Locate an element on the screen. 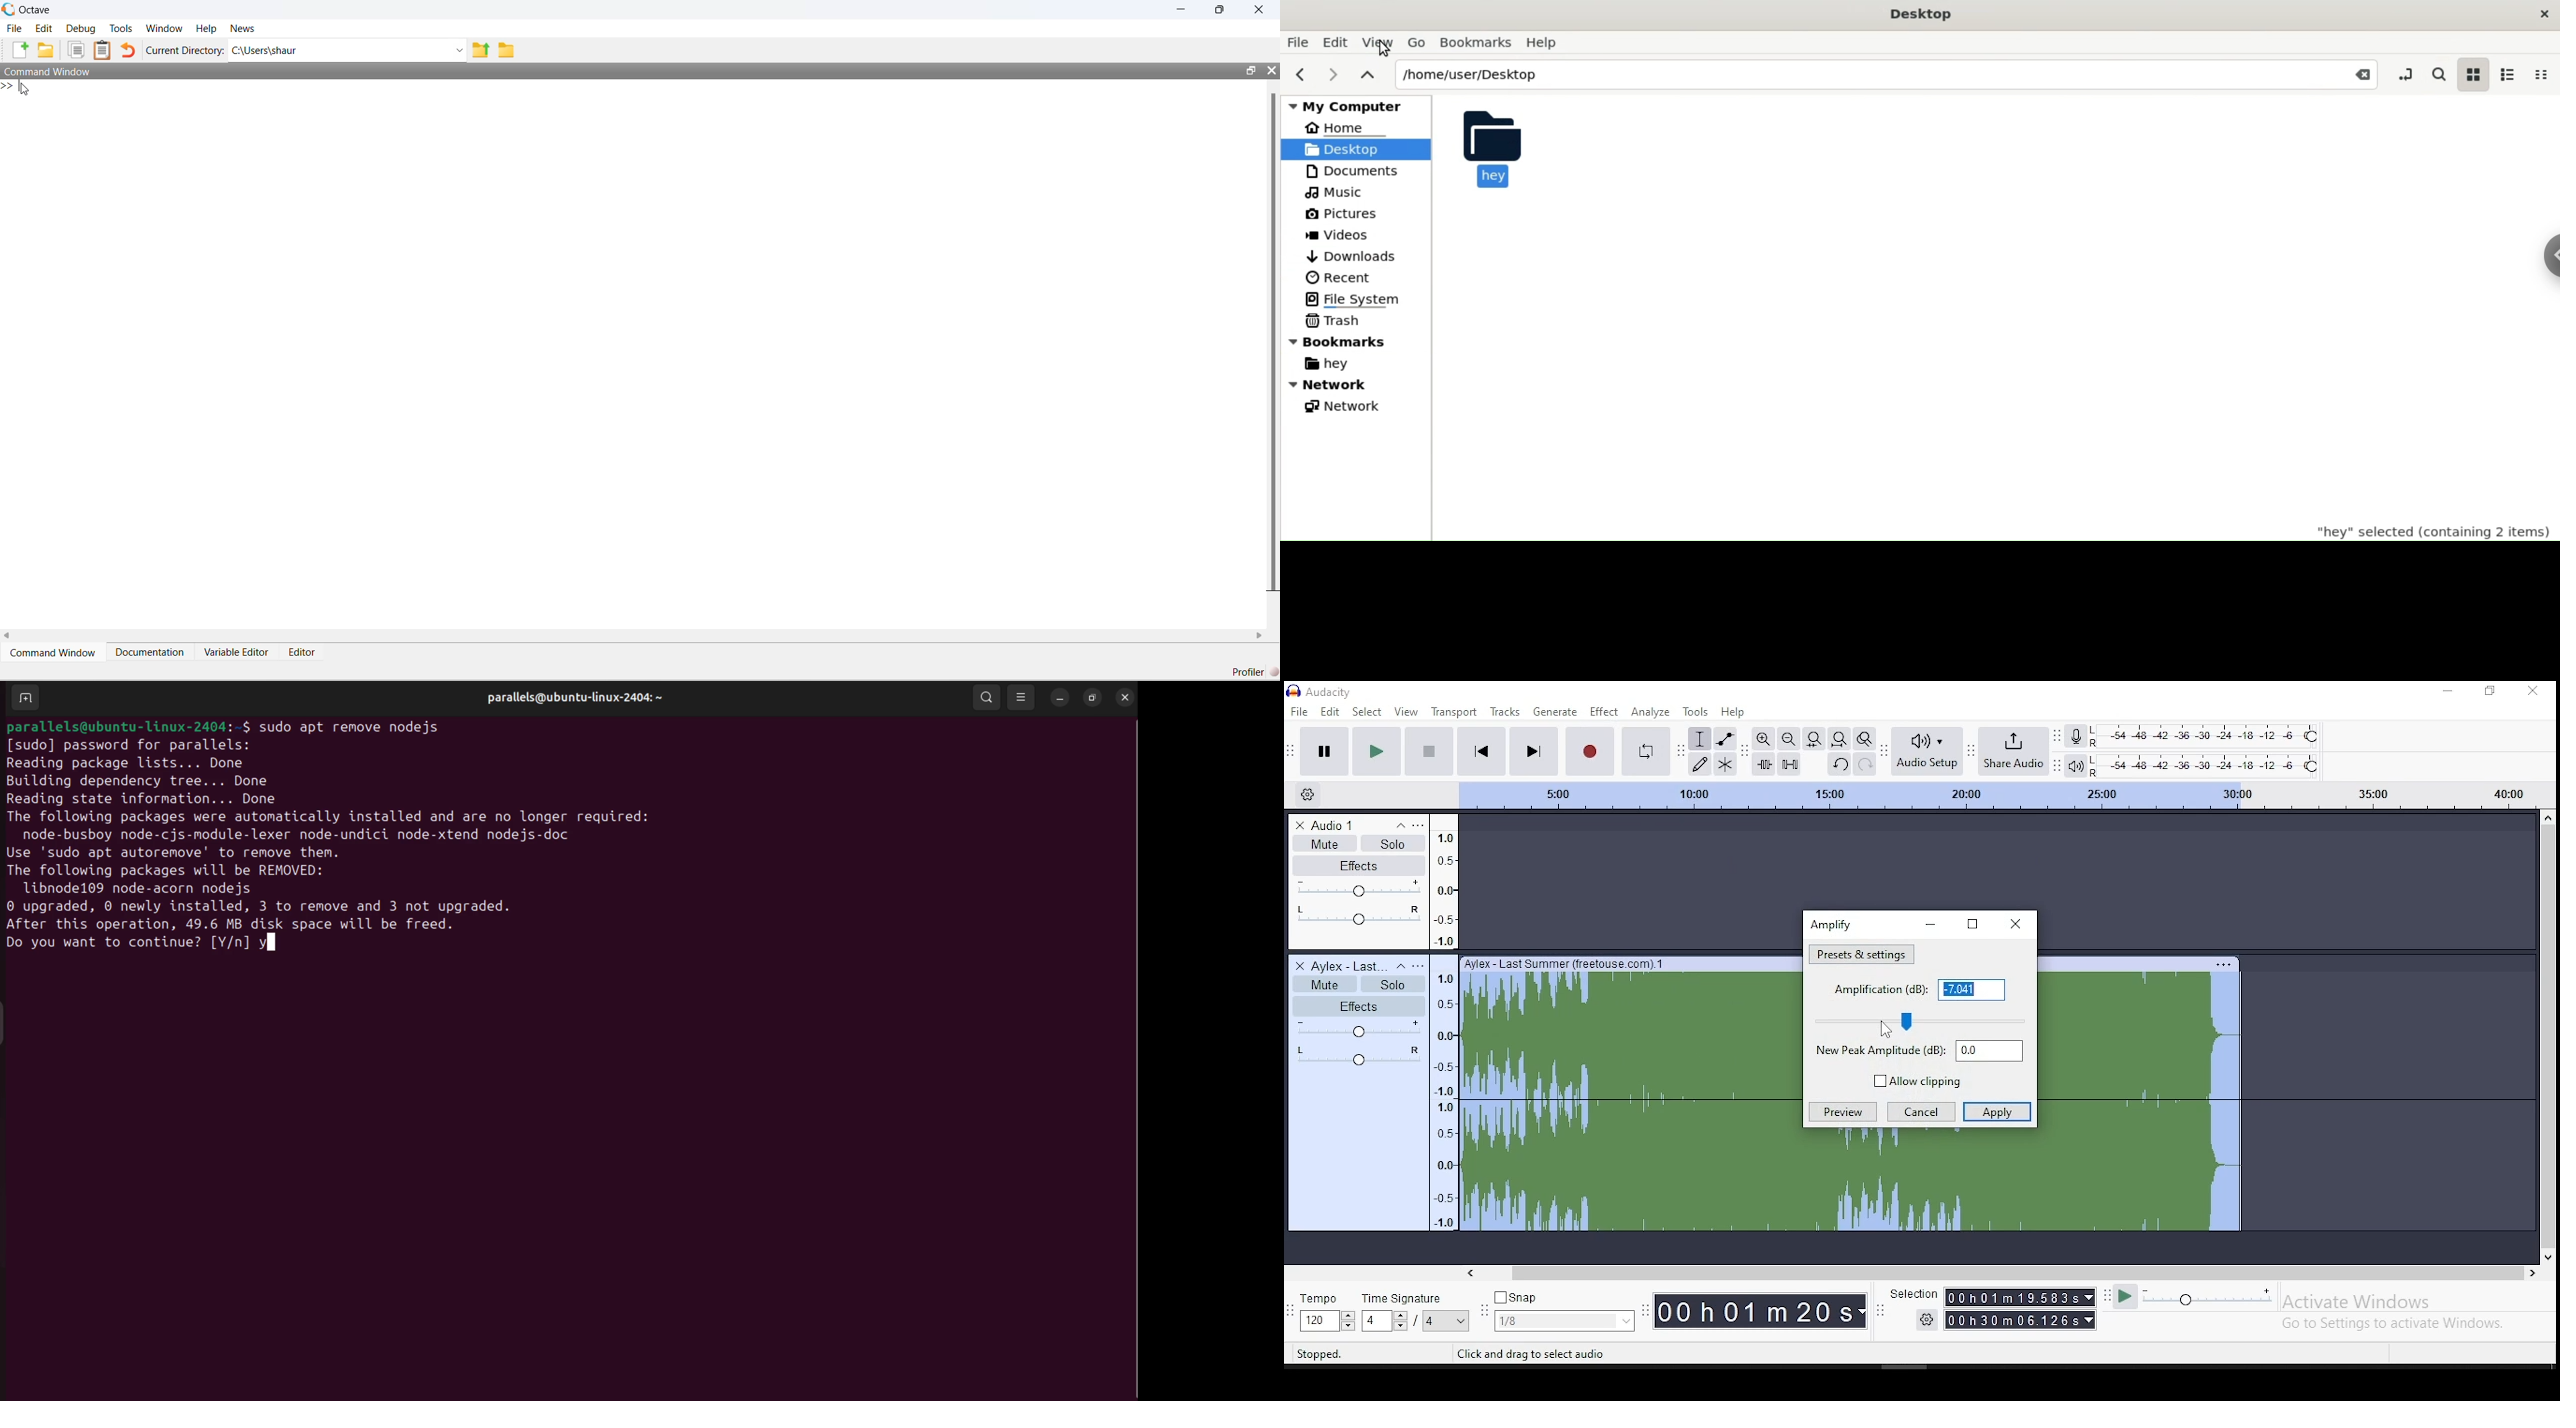  fit to project to width is located at coordinates (1839, 738).